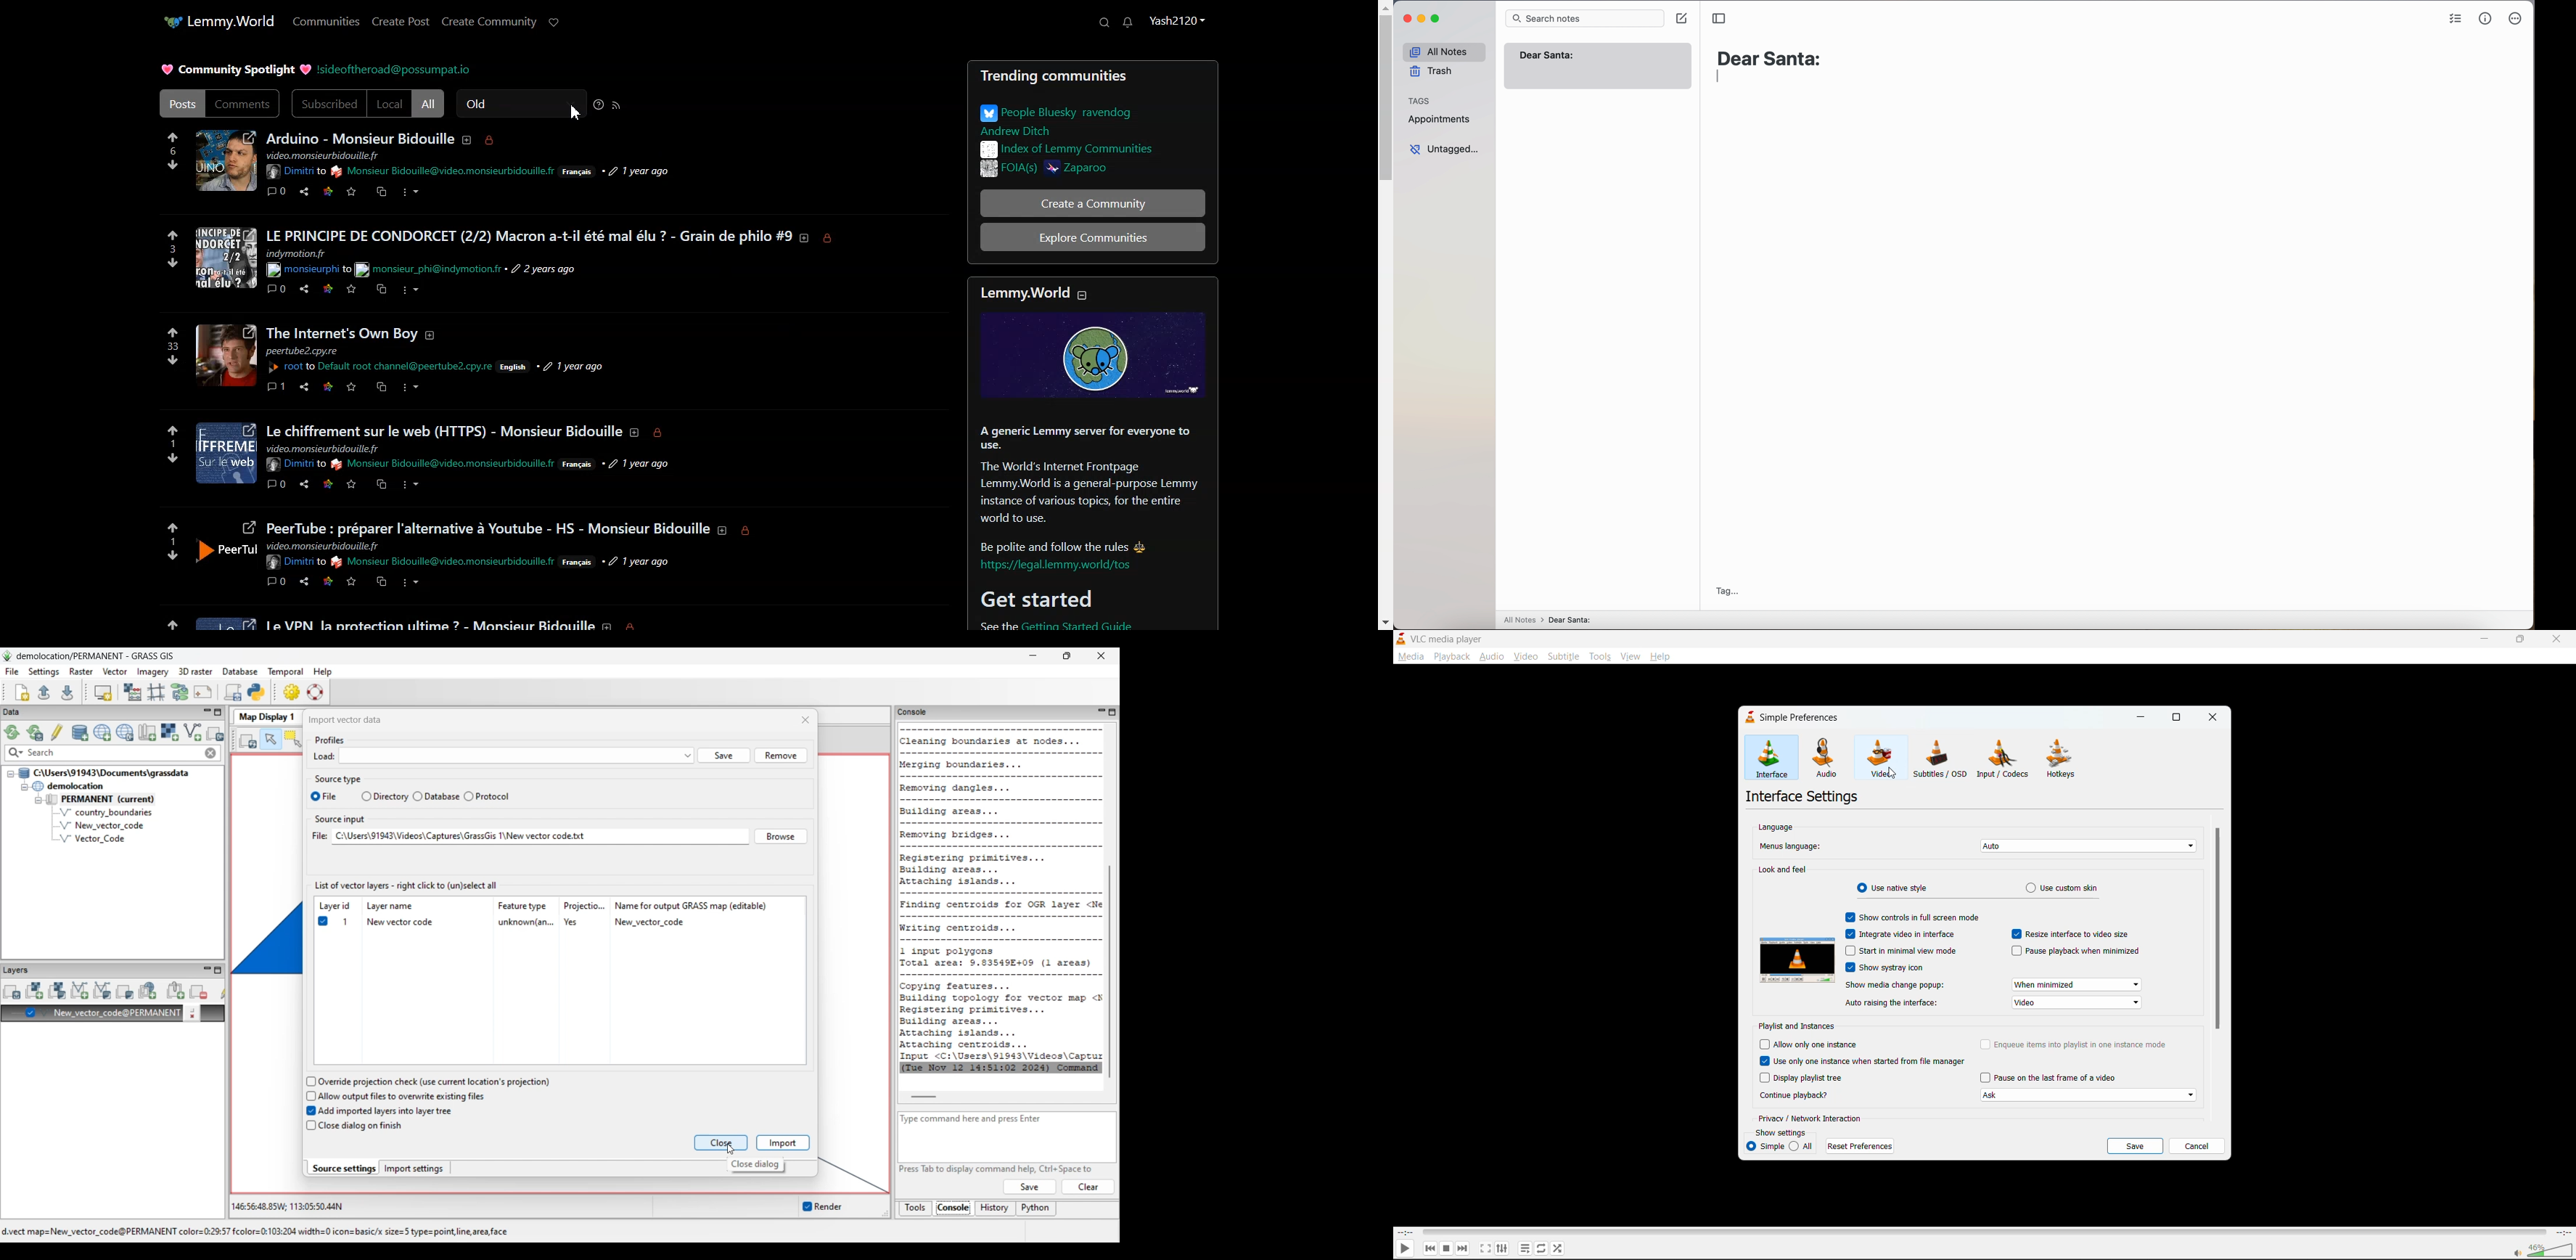 The width and height of the screenshot is (2576, 1260). What do you see at coordinates (2517, 18) in the screenshot?
I see `more options` at bounding box center [2517, 18].